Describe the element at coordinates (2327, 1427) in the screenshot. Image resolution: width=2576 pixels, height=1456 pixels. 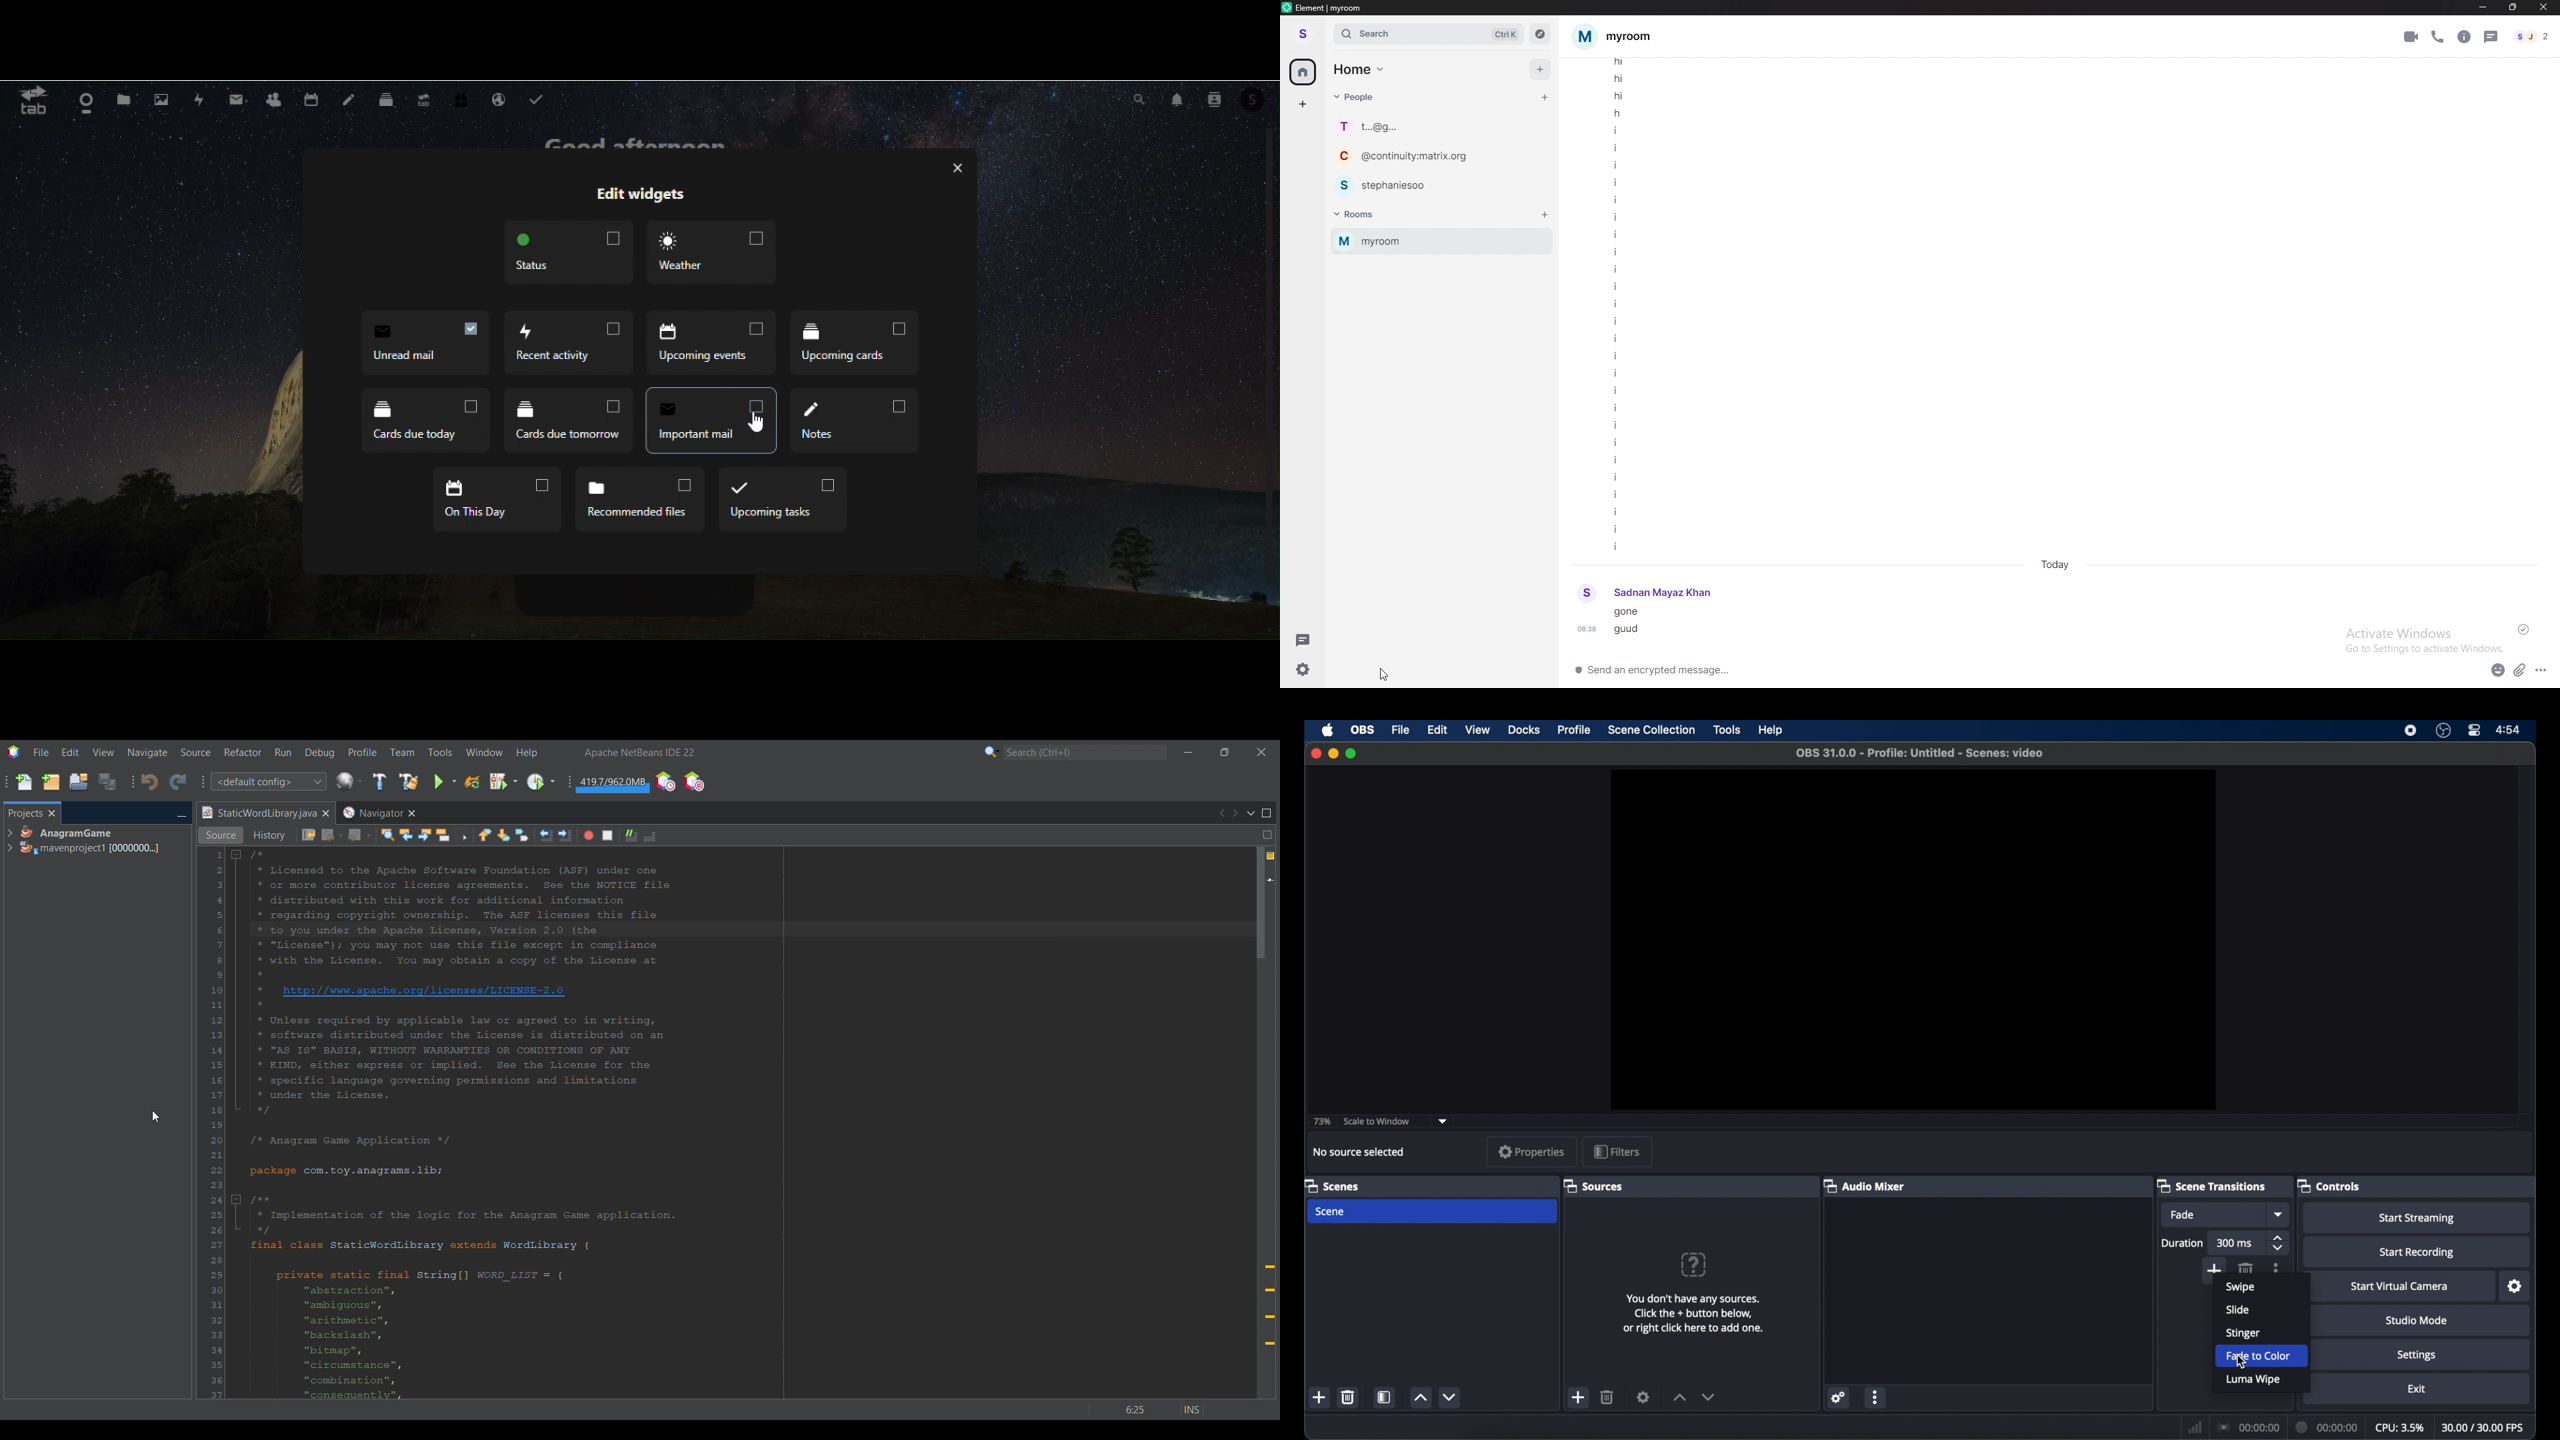
I see `duration` at that location.